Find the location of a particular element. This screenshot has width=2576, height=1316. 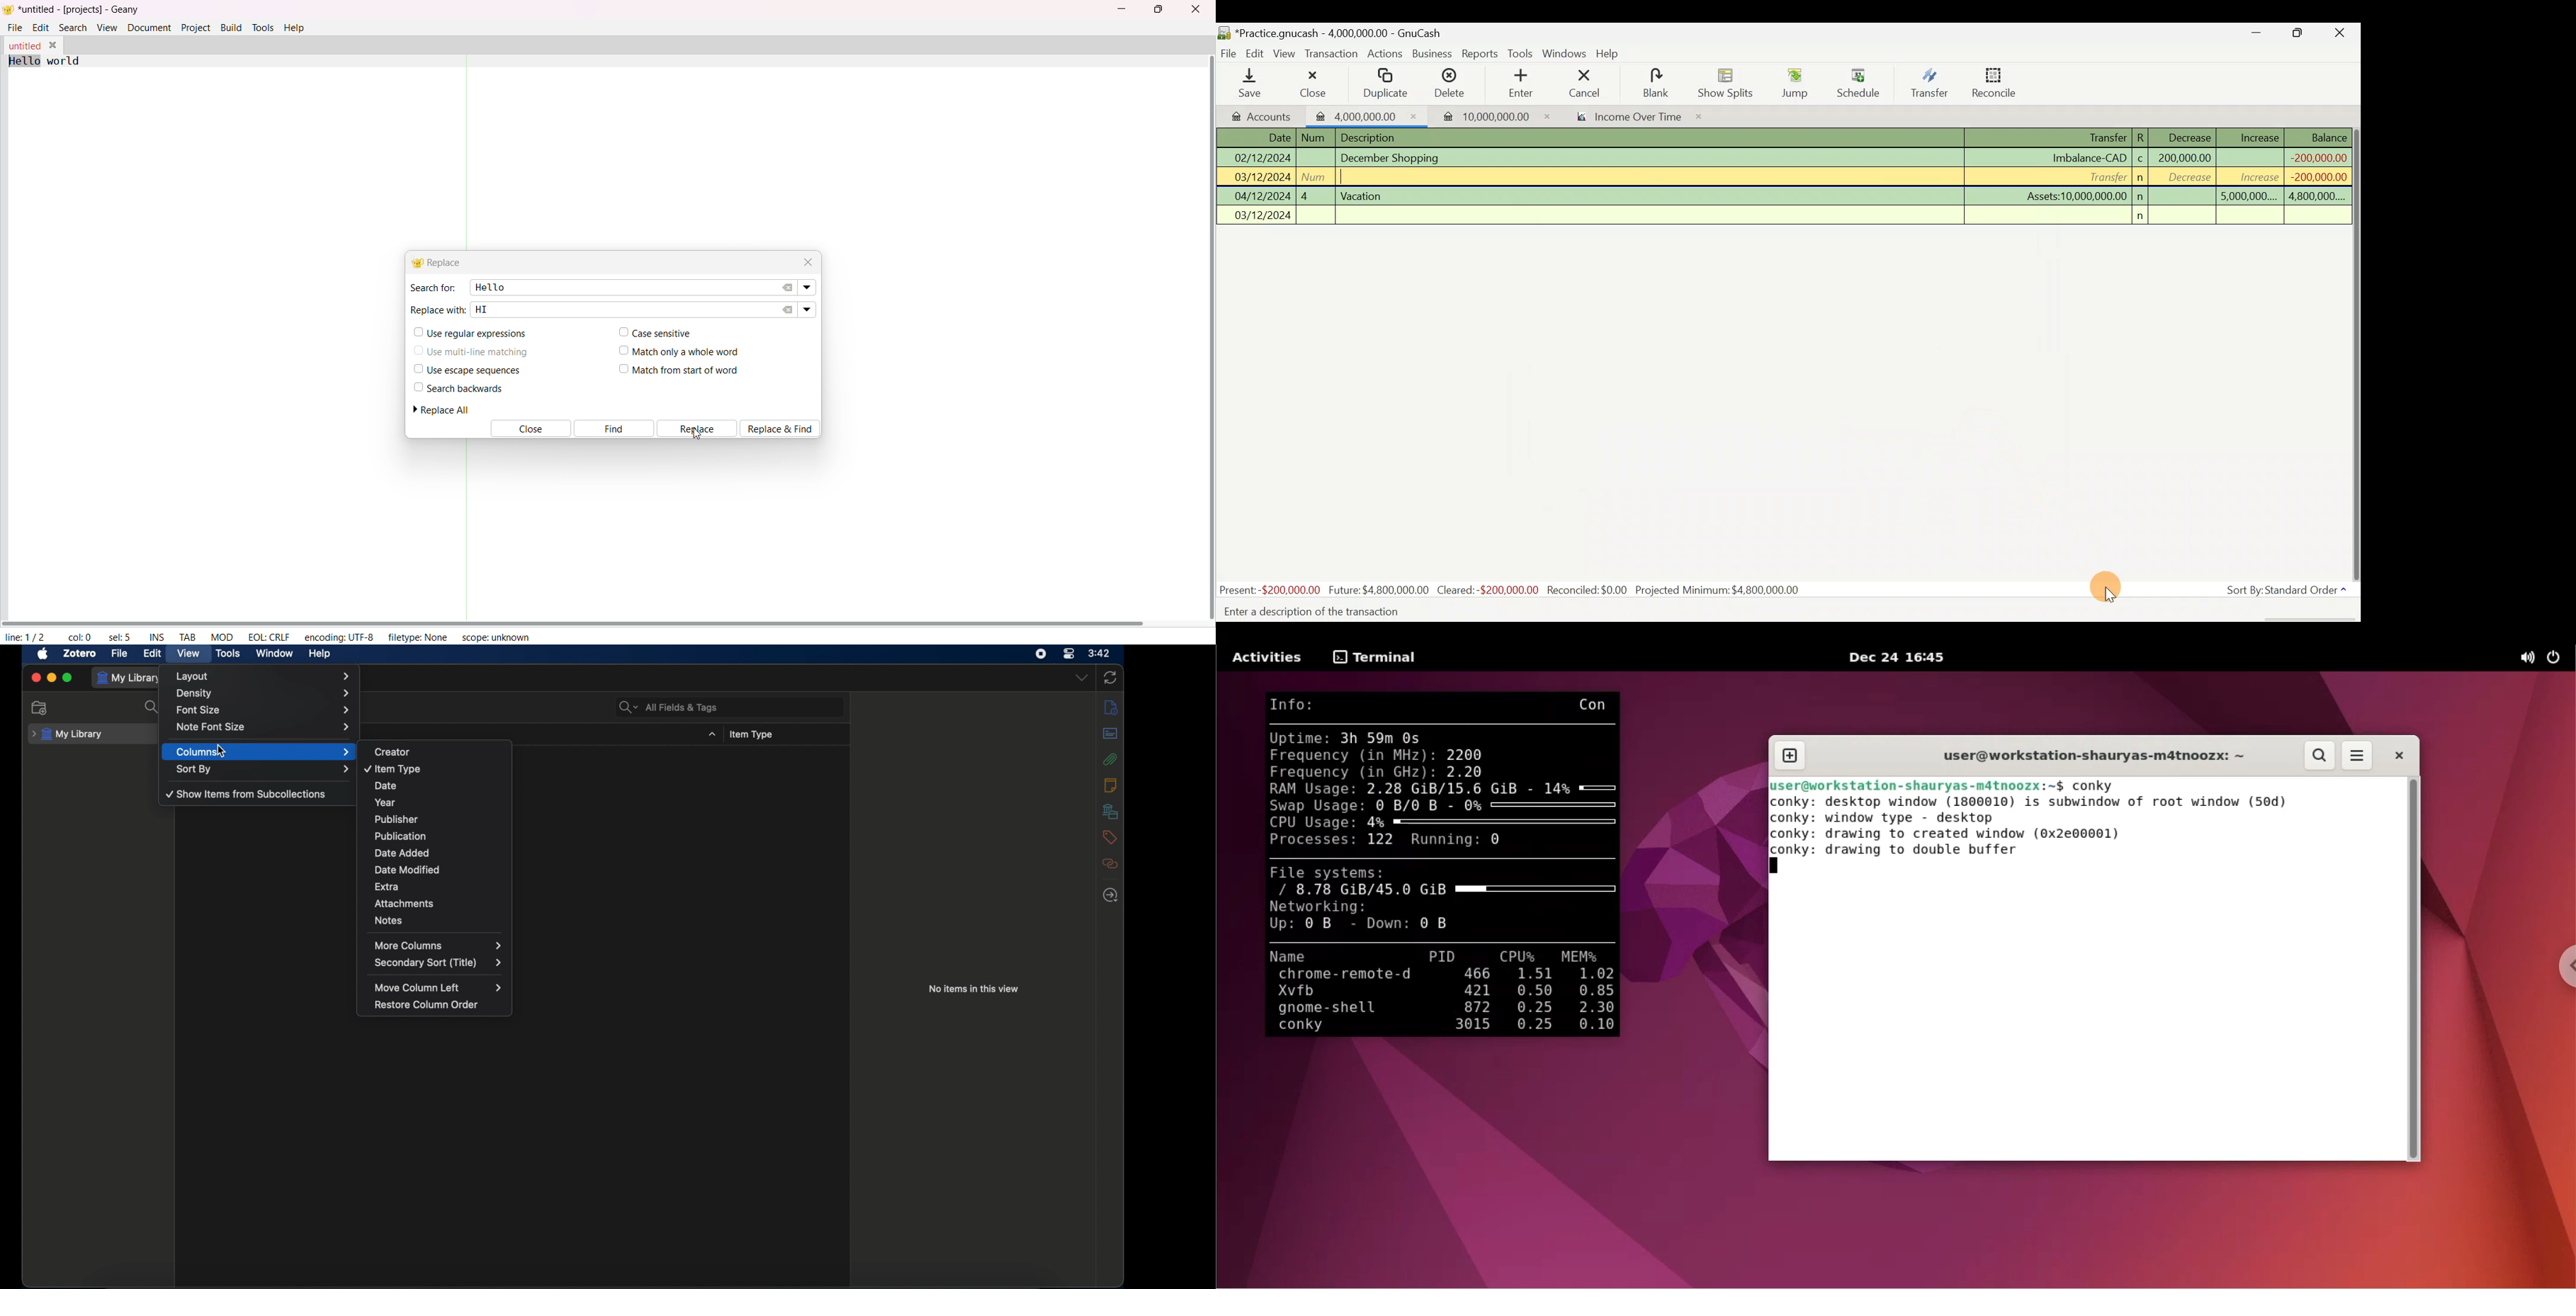

font size is located at coordinates (264, 710).